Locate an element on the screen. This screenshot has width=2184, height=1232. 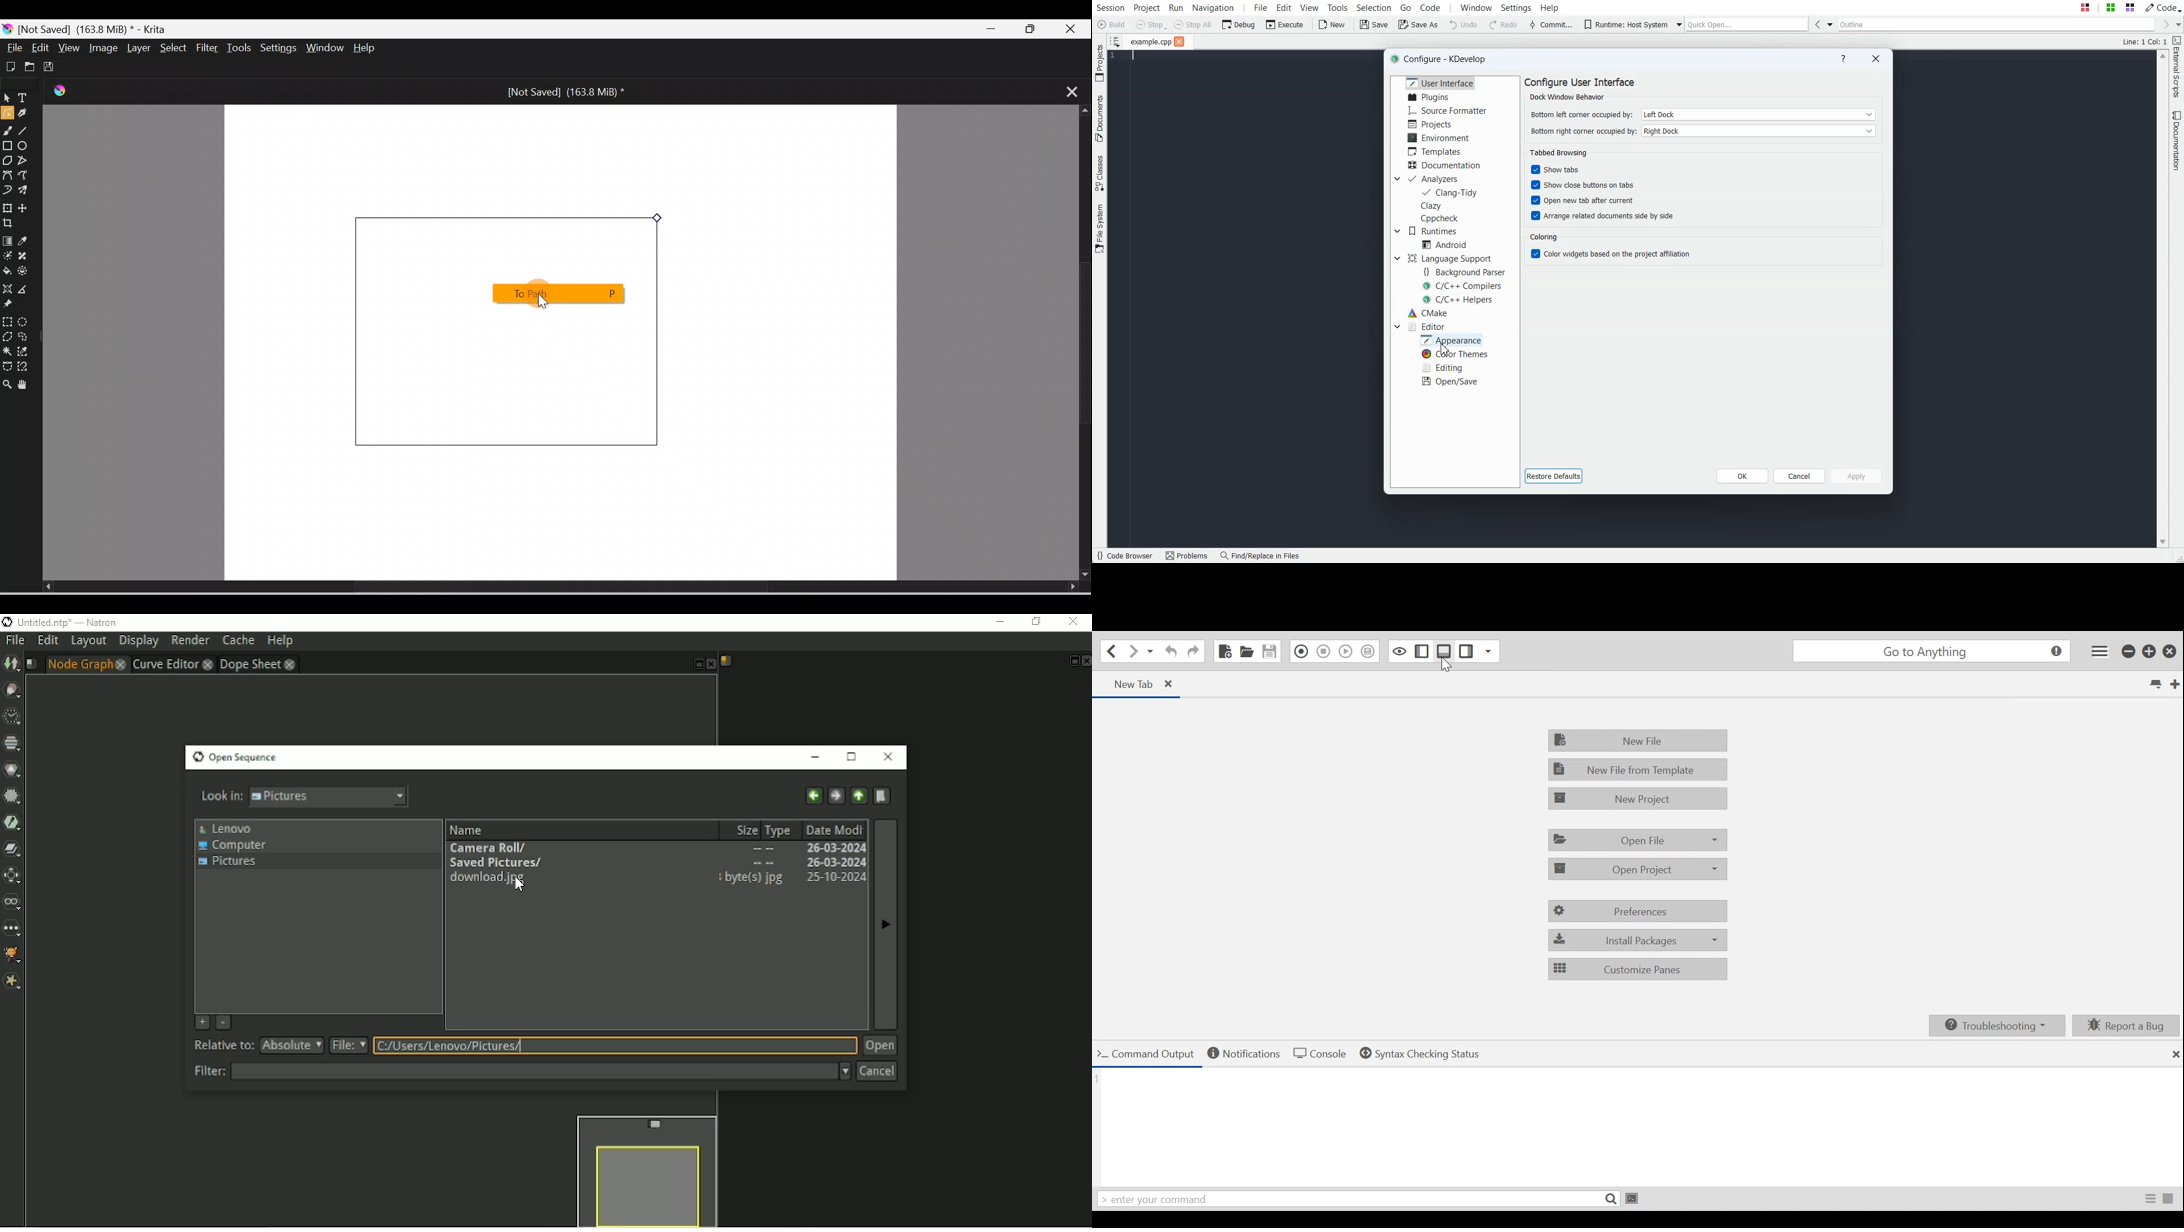
Redo is located at coordinates (1505, 24).